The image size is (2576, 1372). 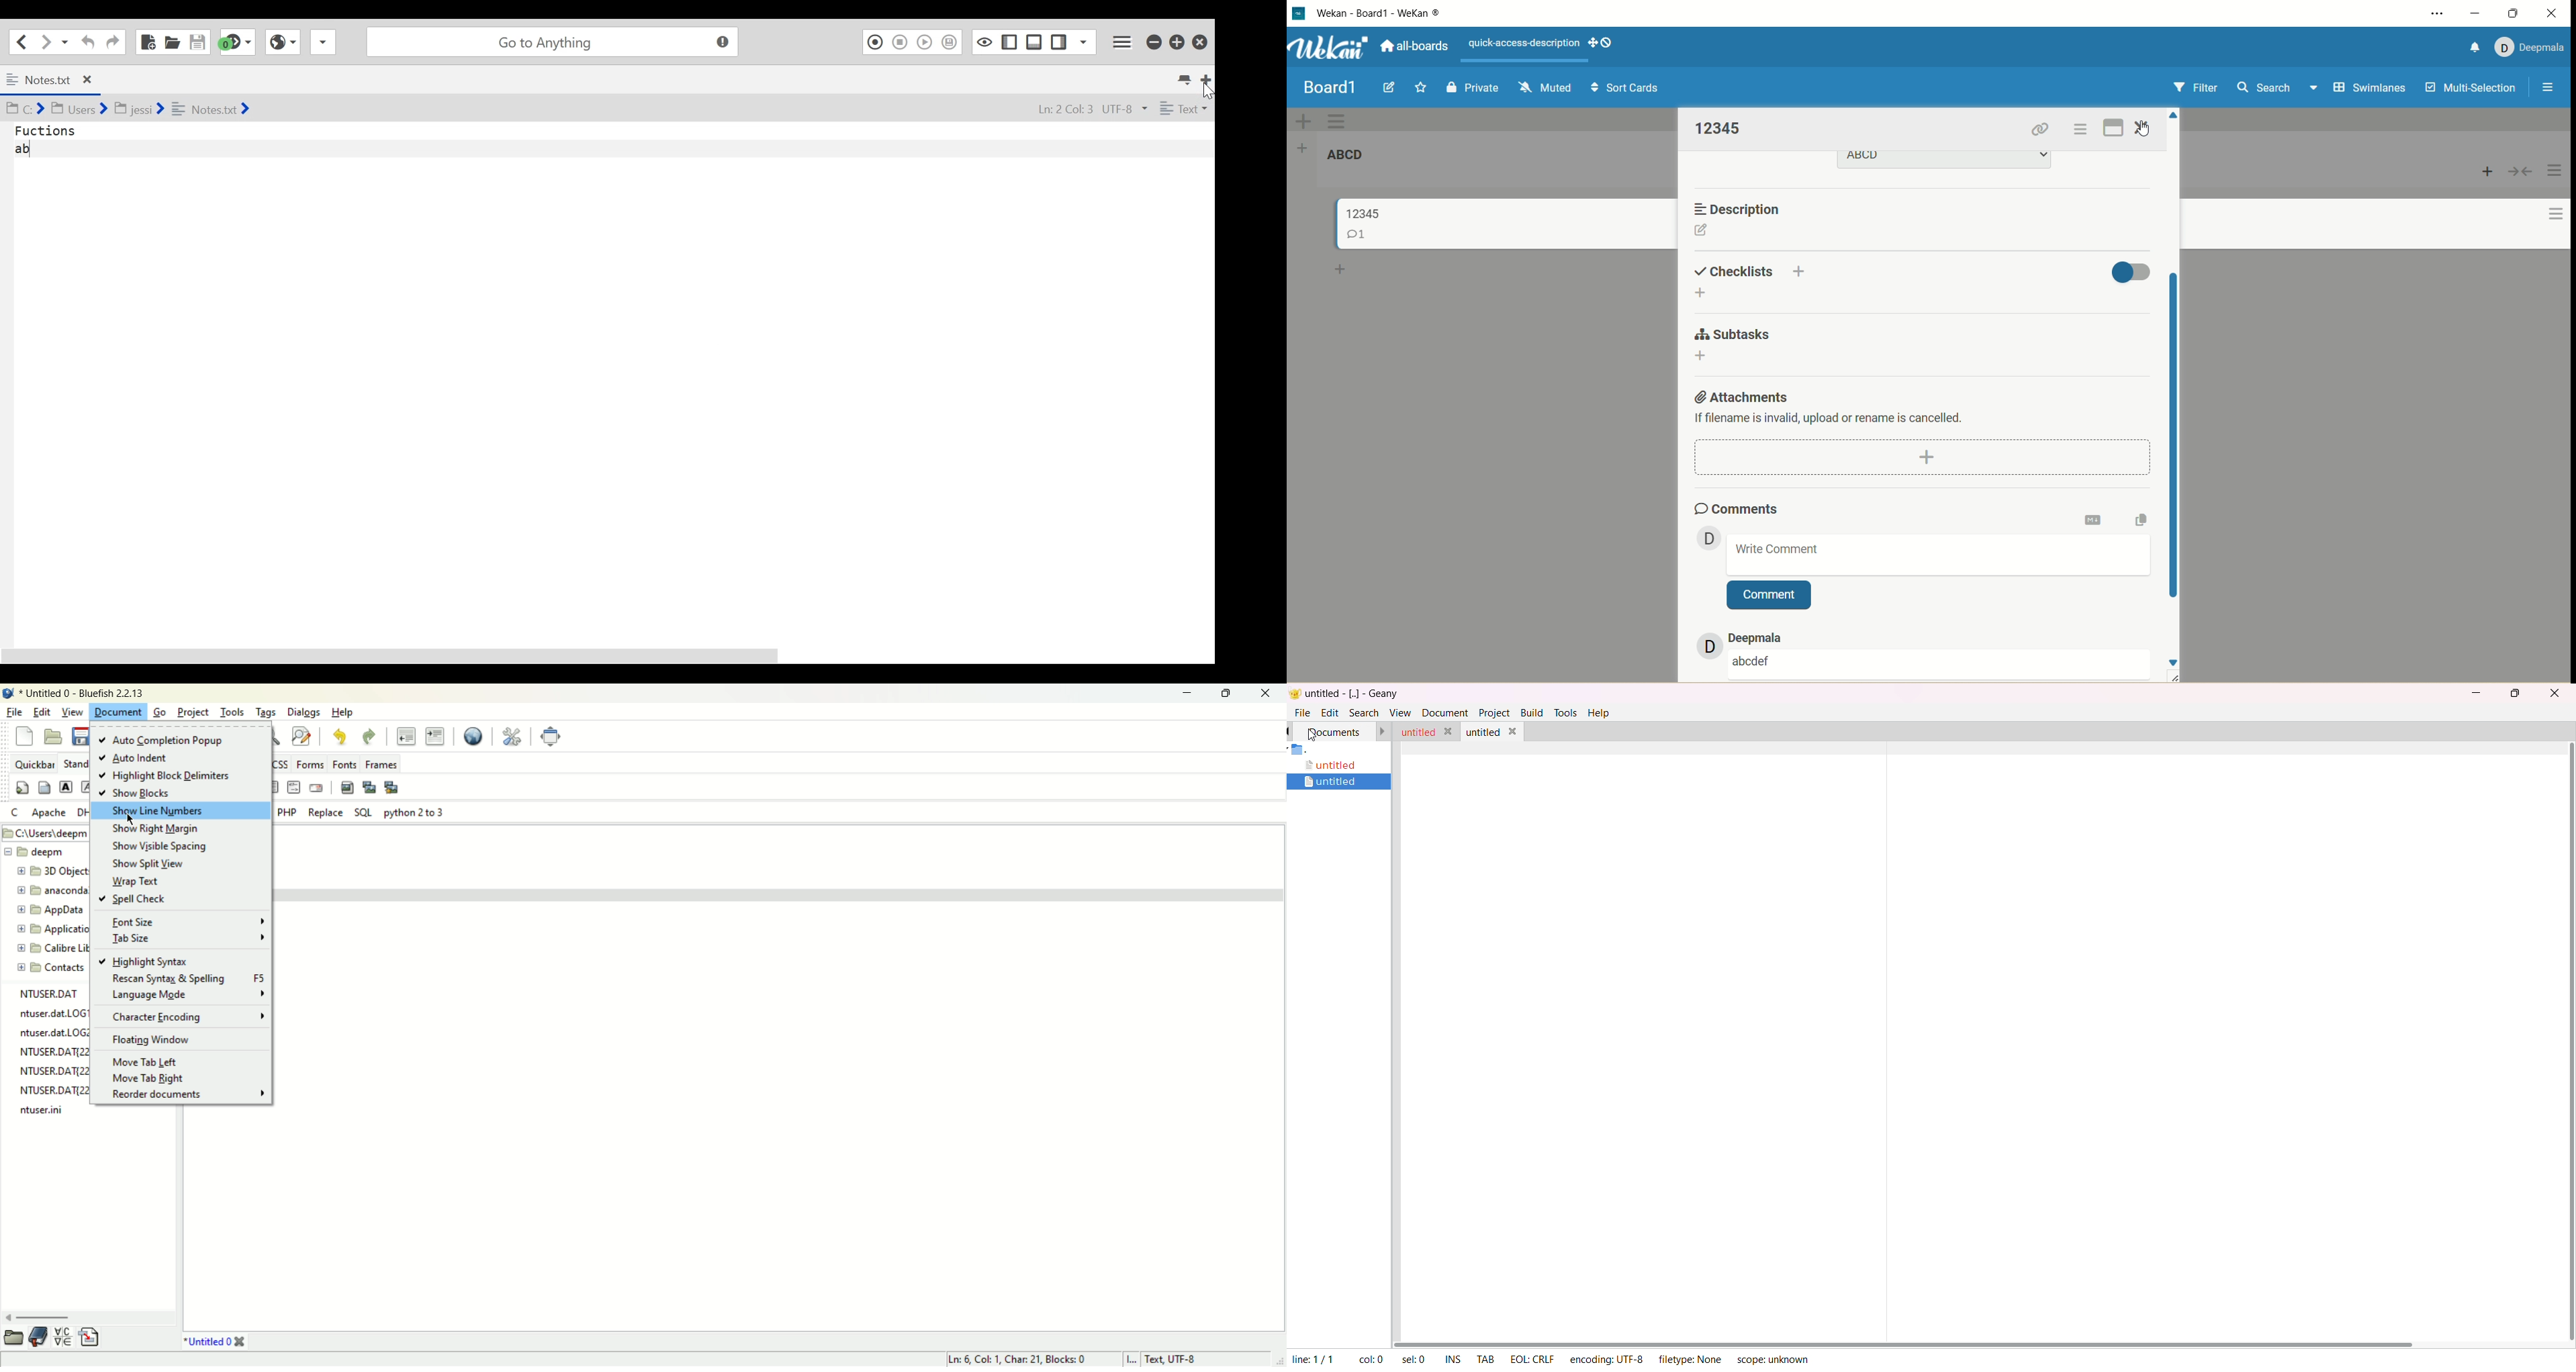 I want to click on project, so click(x=194, y=712).